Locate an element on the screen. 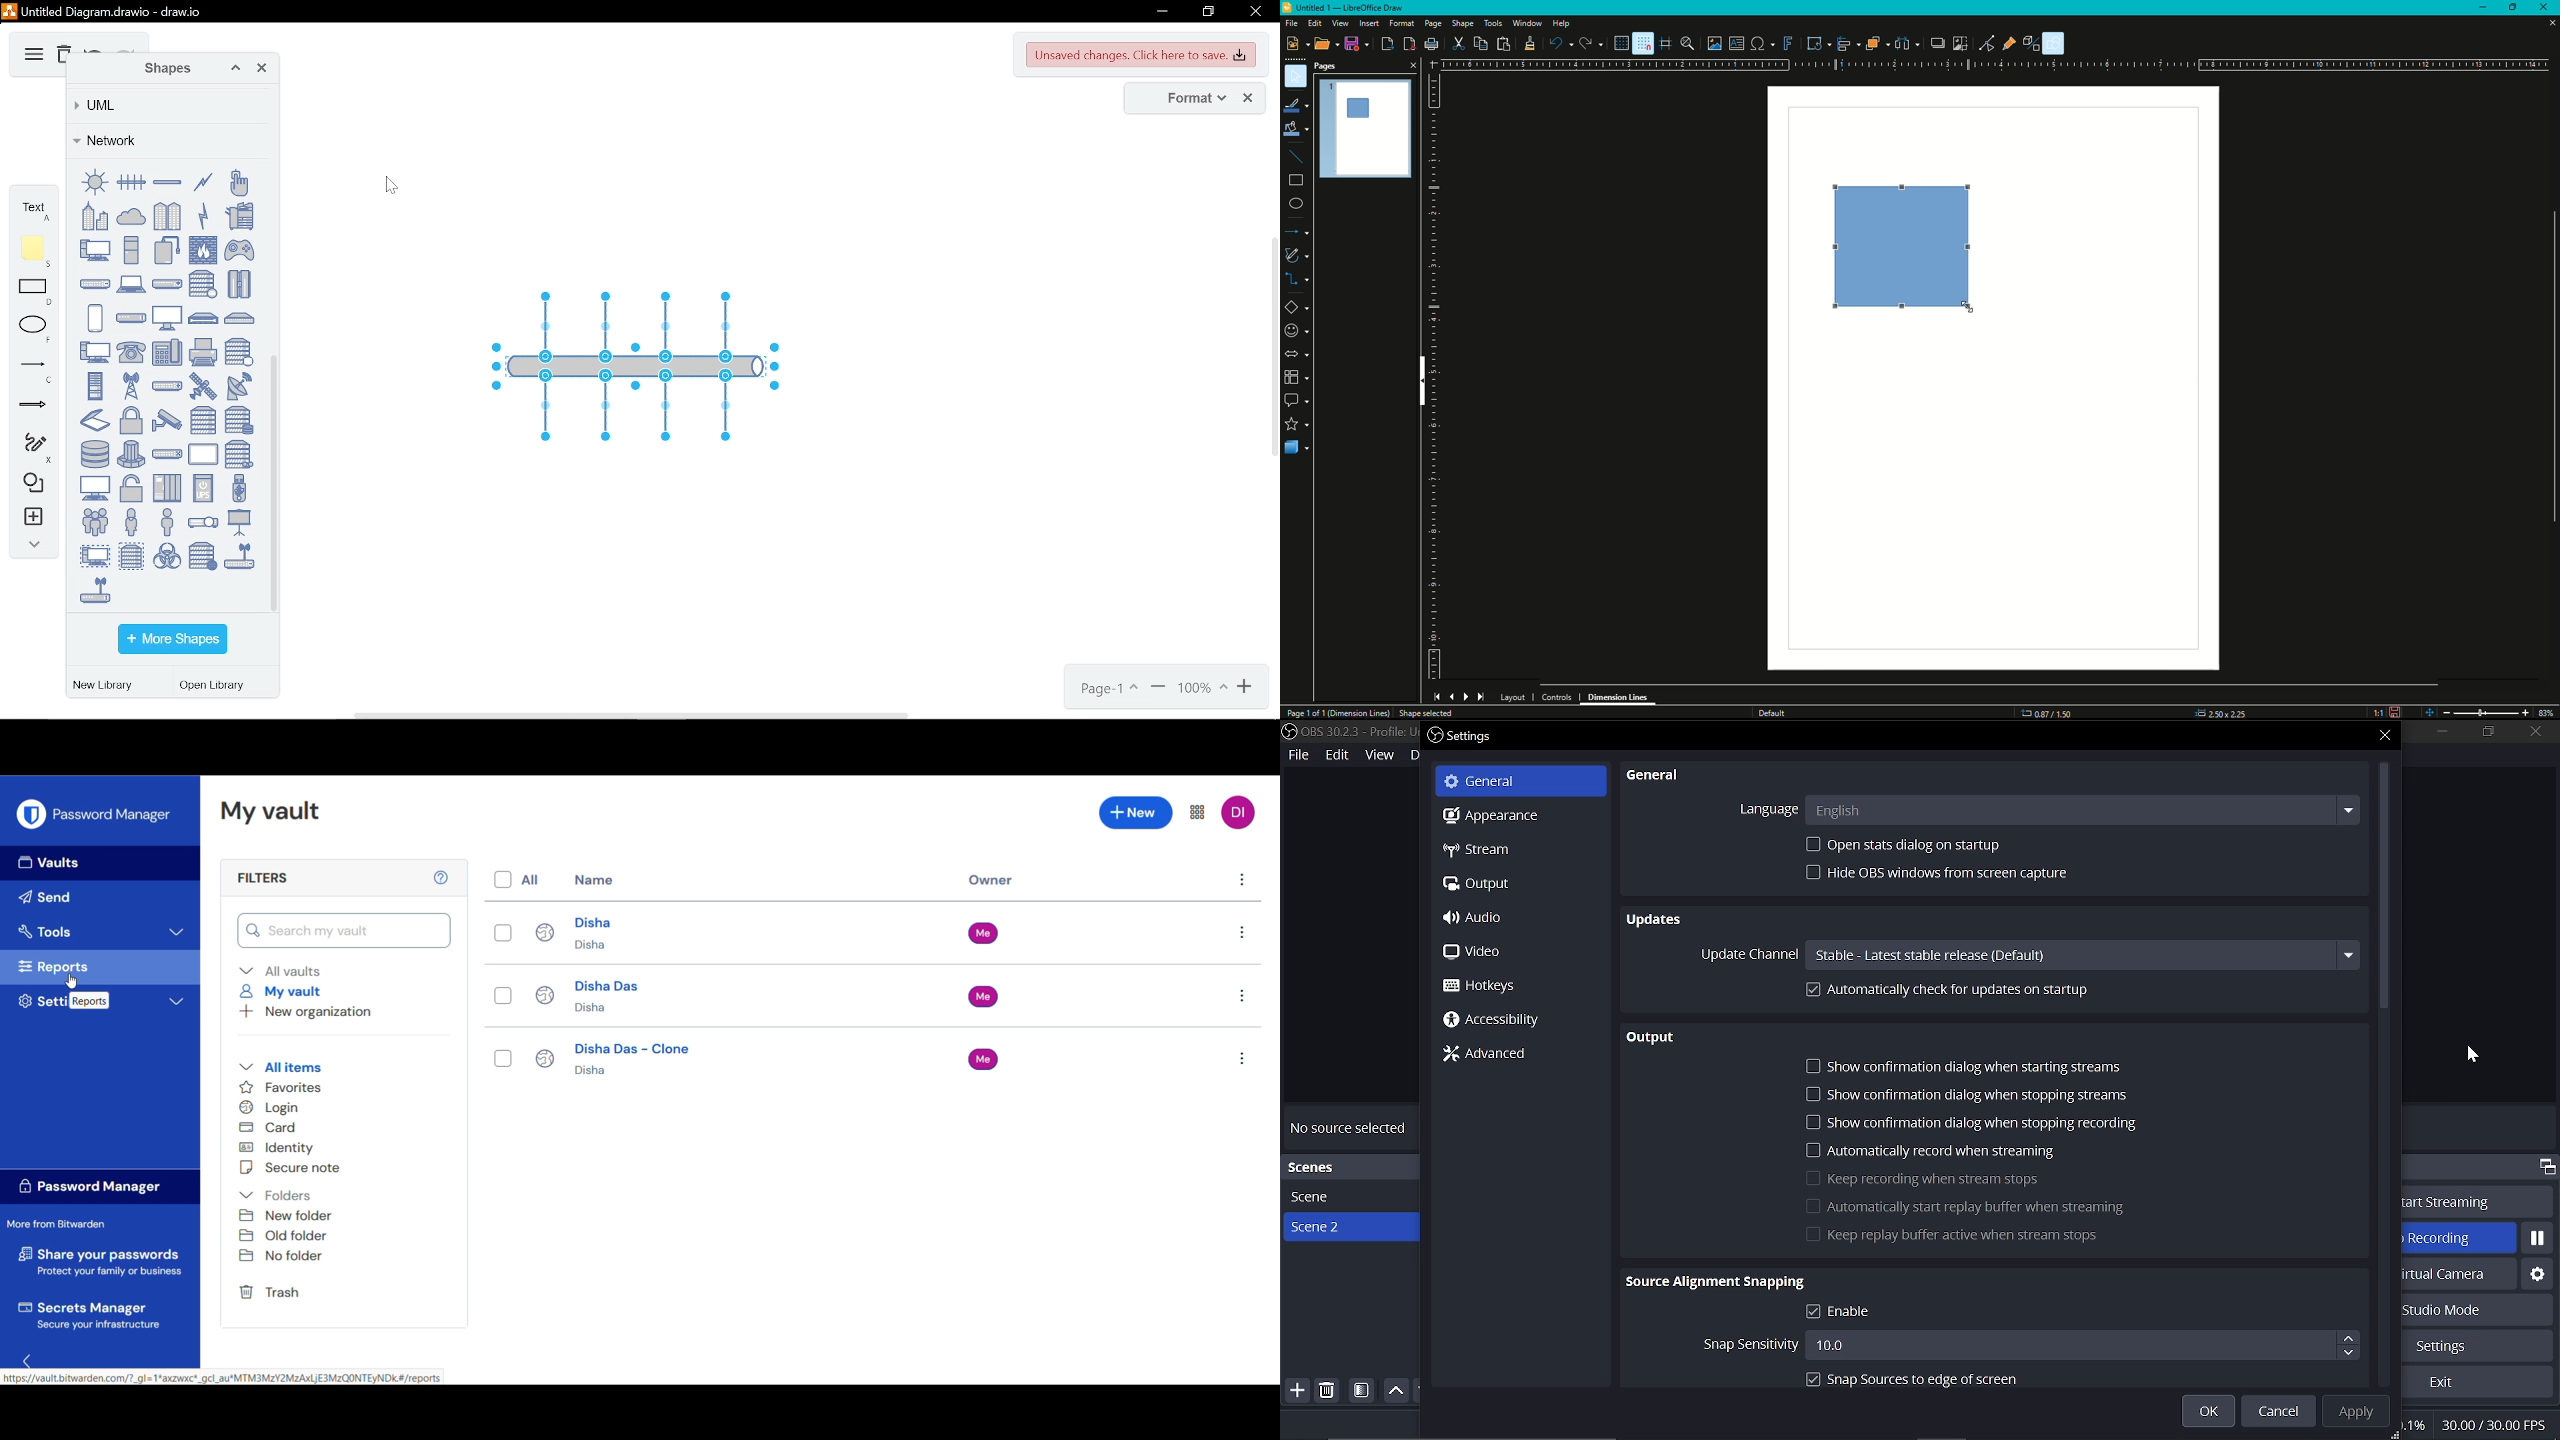  Ellipses is located at coordinates (1295, 205).